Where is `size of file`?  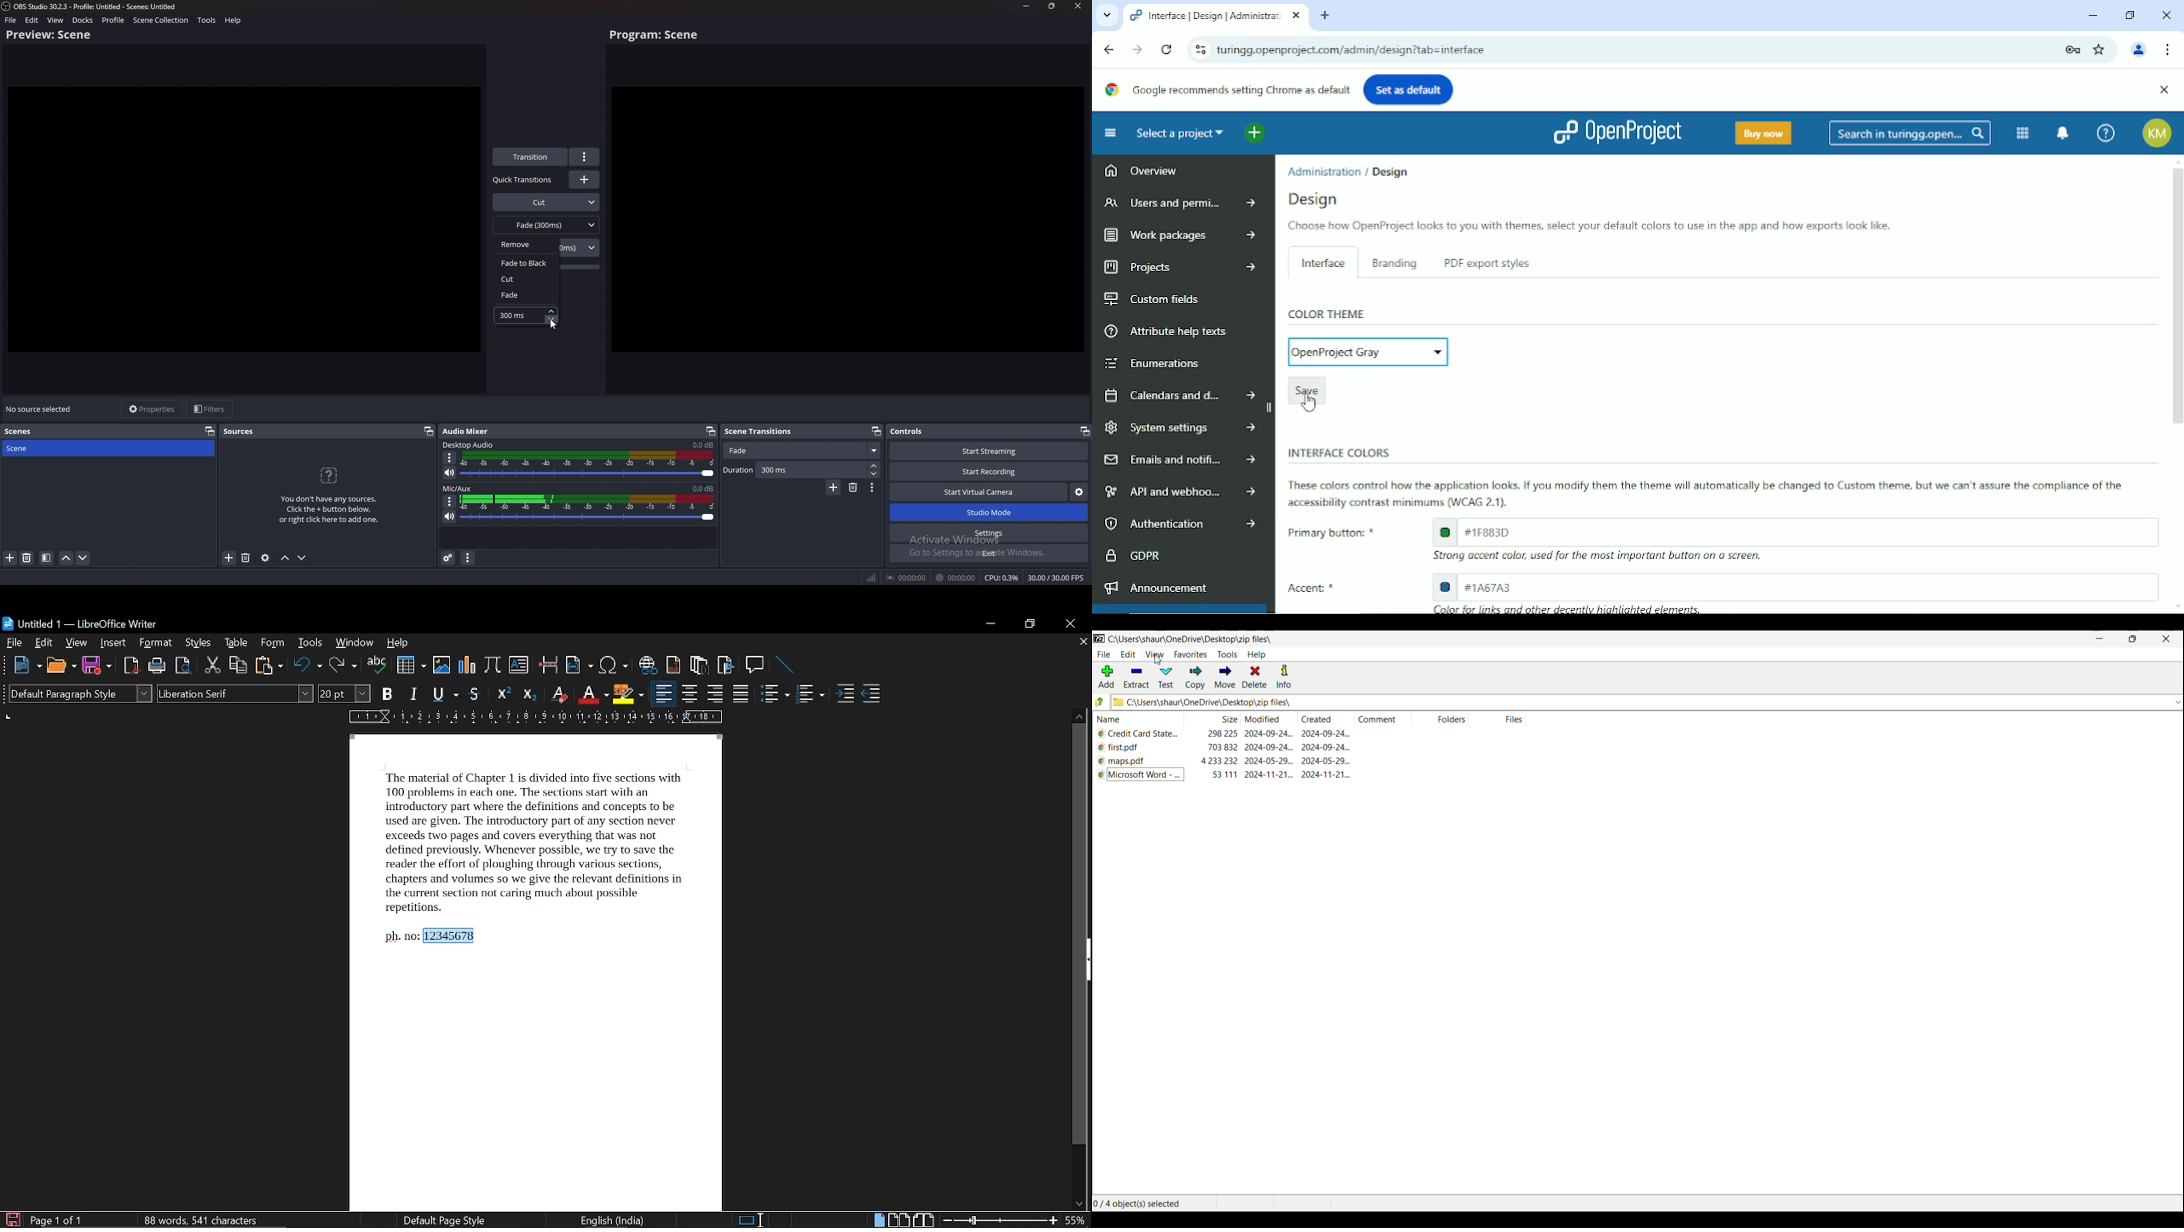 size of file is located at coordinates (1217, 762).